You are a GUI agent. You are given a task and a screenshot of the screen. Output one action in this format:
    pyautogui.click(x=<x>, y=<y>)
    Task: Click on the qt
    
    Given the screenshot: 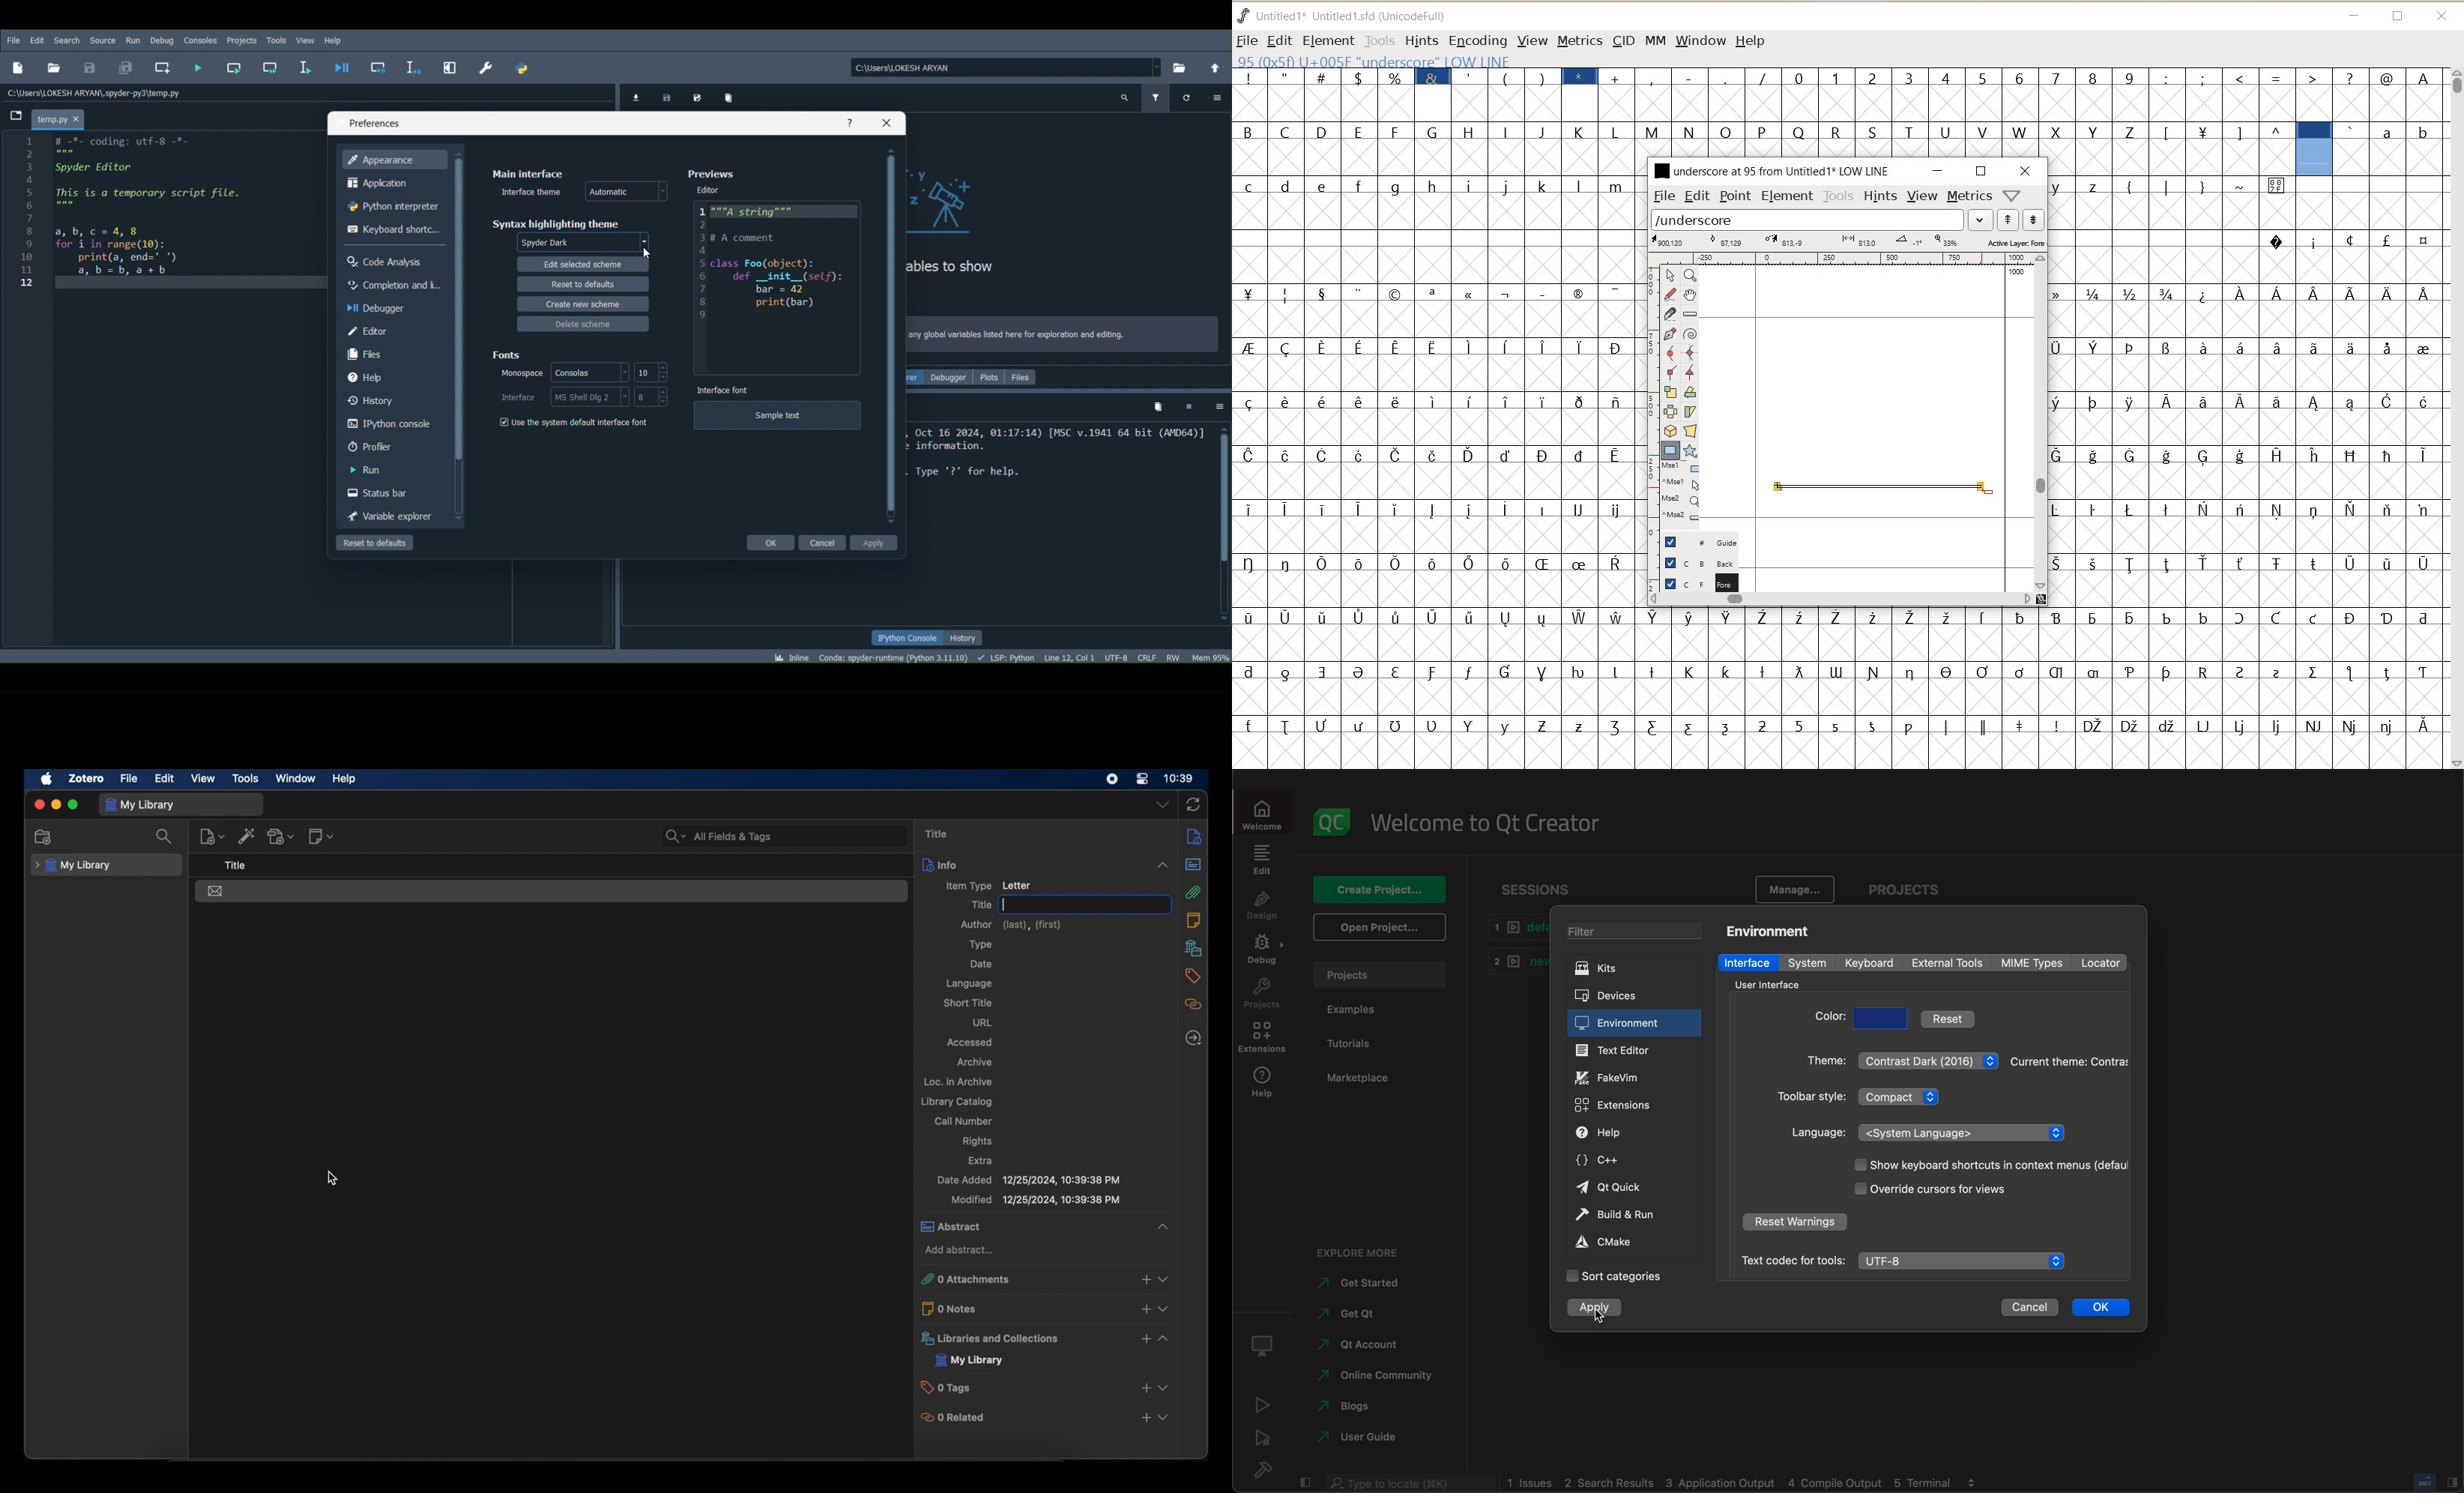 What is the action you would take?
    pyautogui.click(x=1357, y=1344)
    